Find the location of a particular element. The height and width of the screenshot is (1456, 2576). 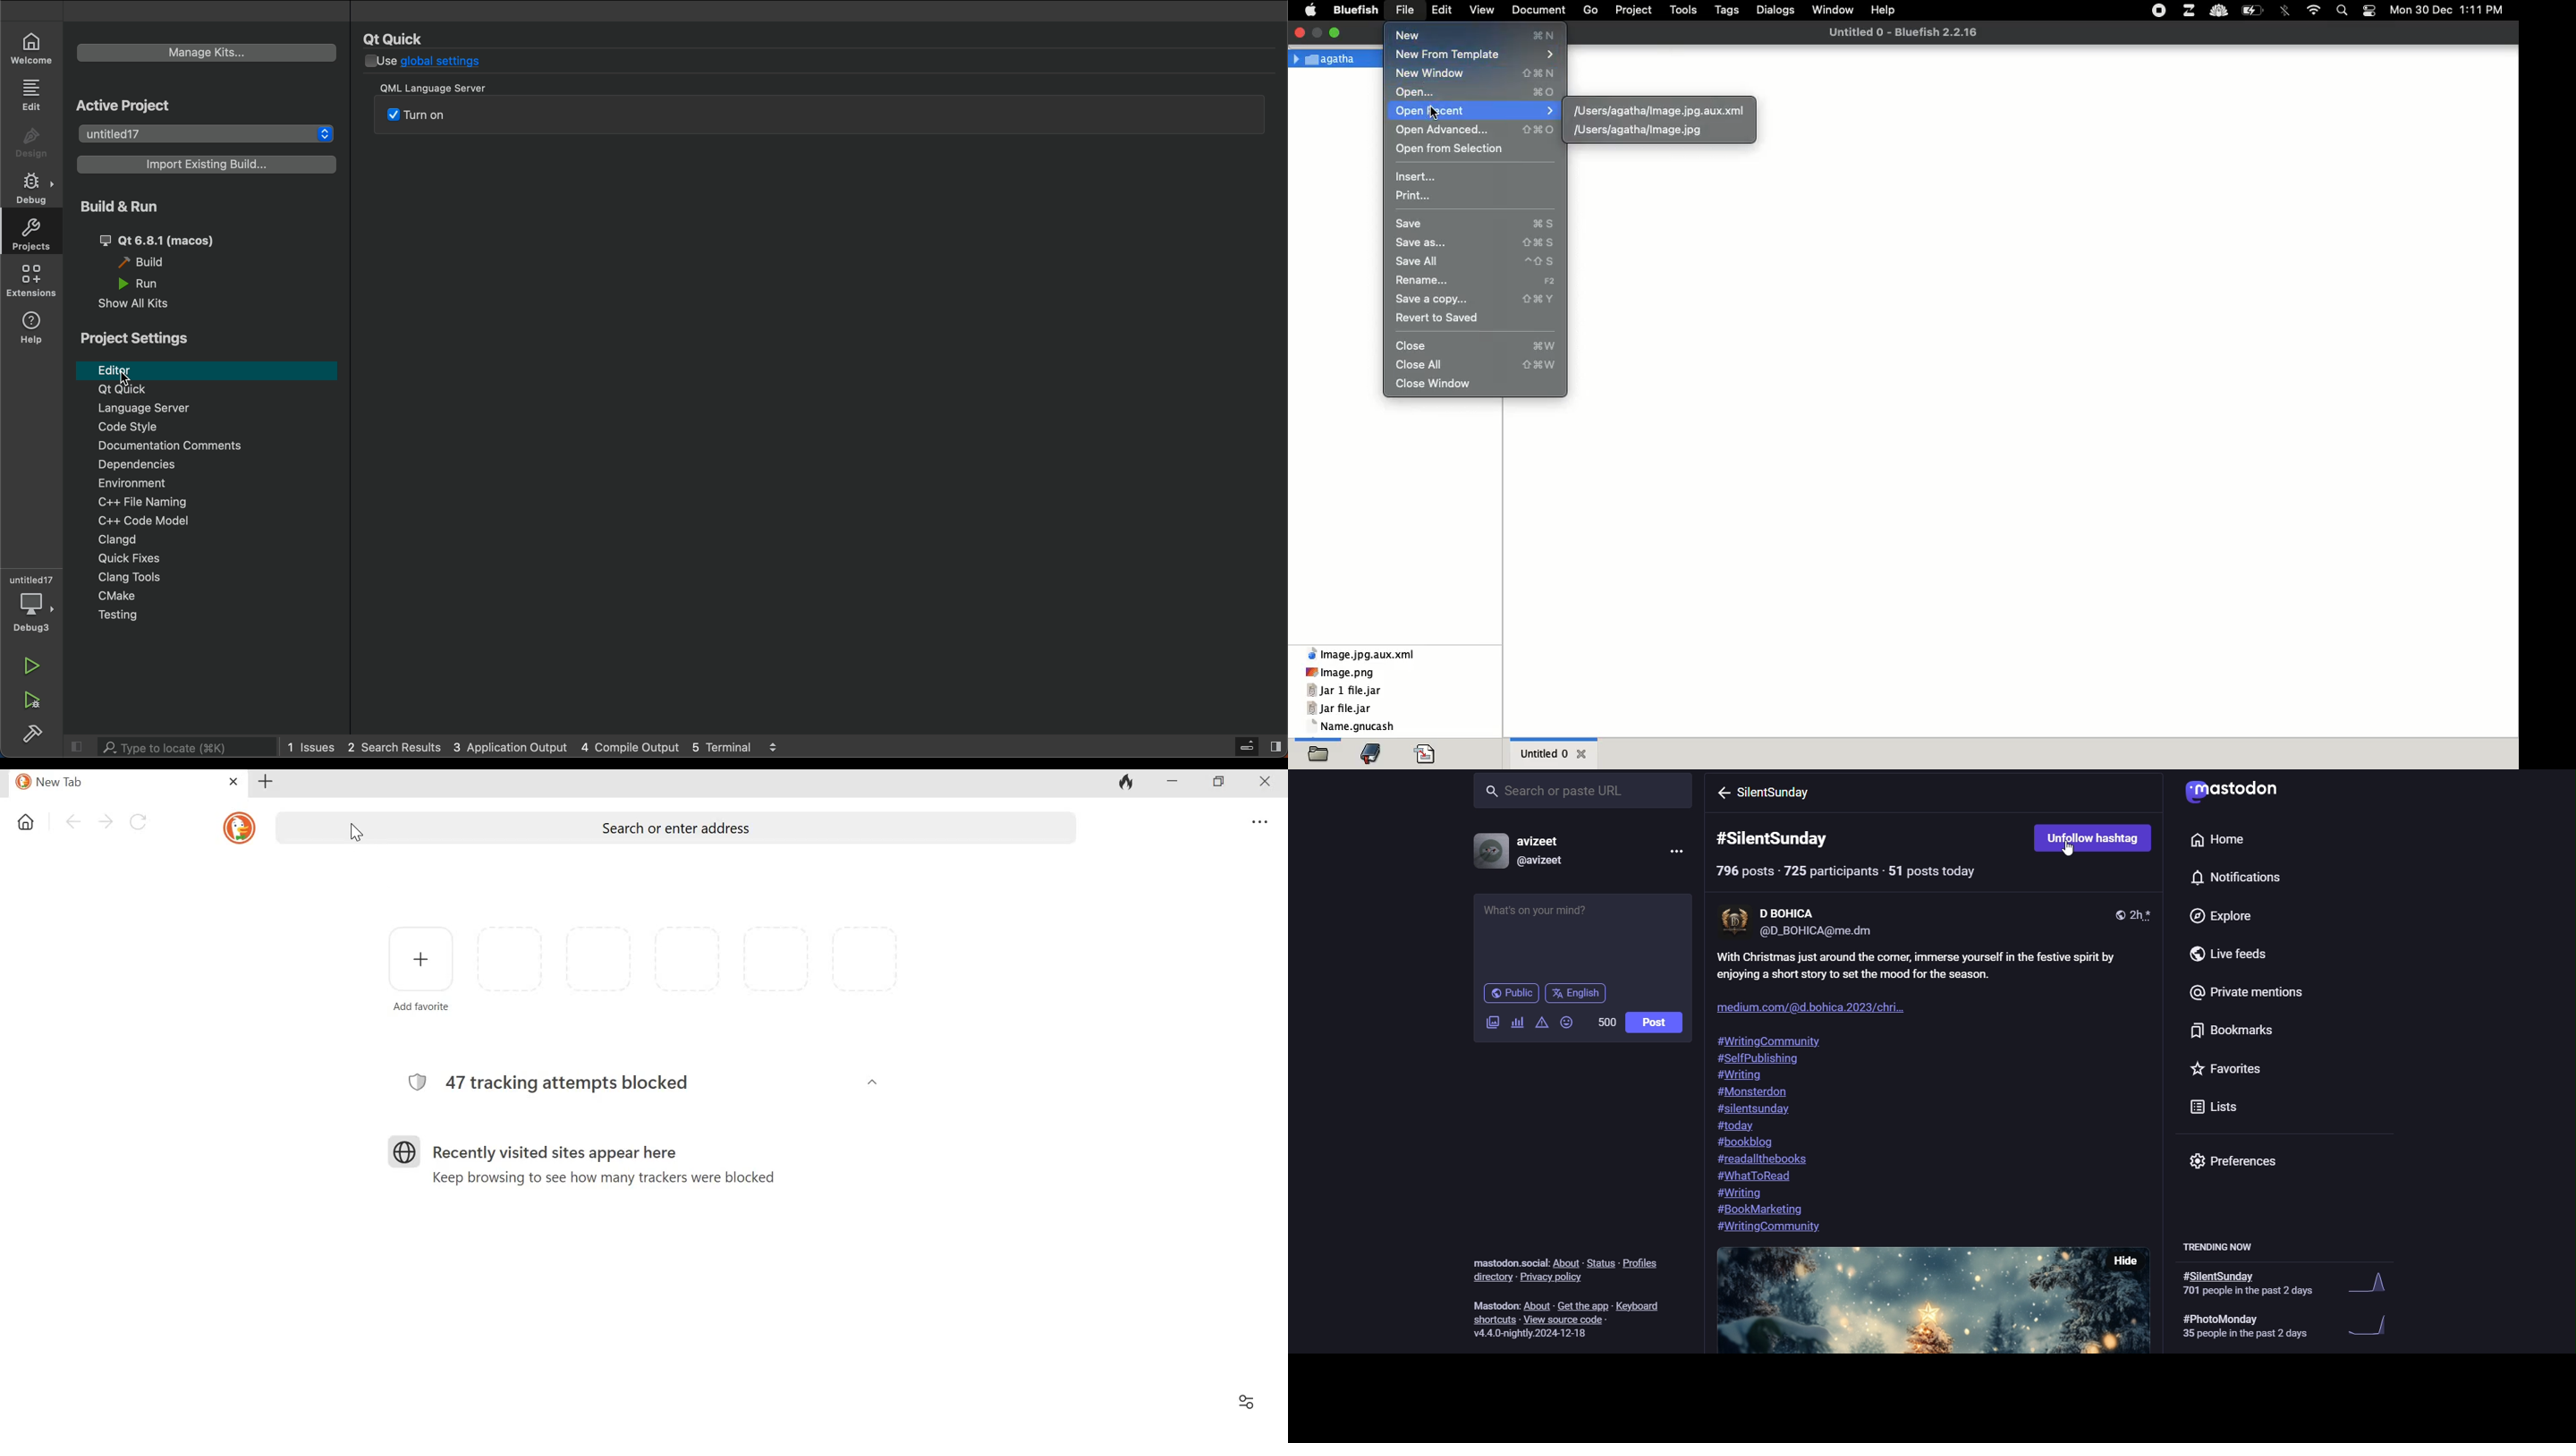

Private mentions is located at coordinates (2243, 997).